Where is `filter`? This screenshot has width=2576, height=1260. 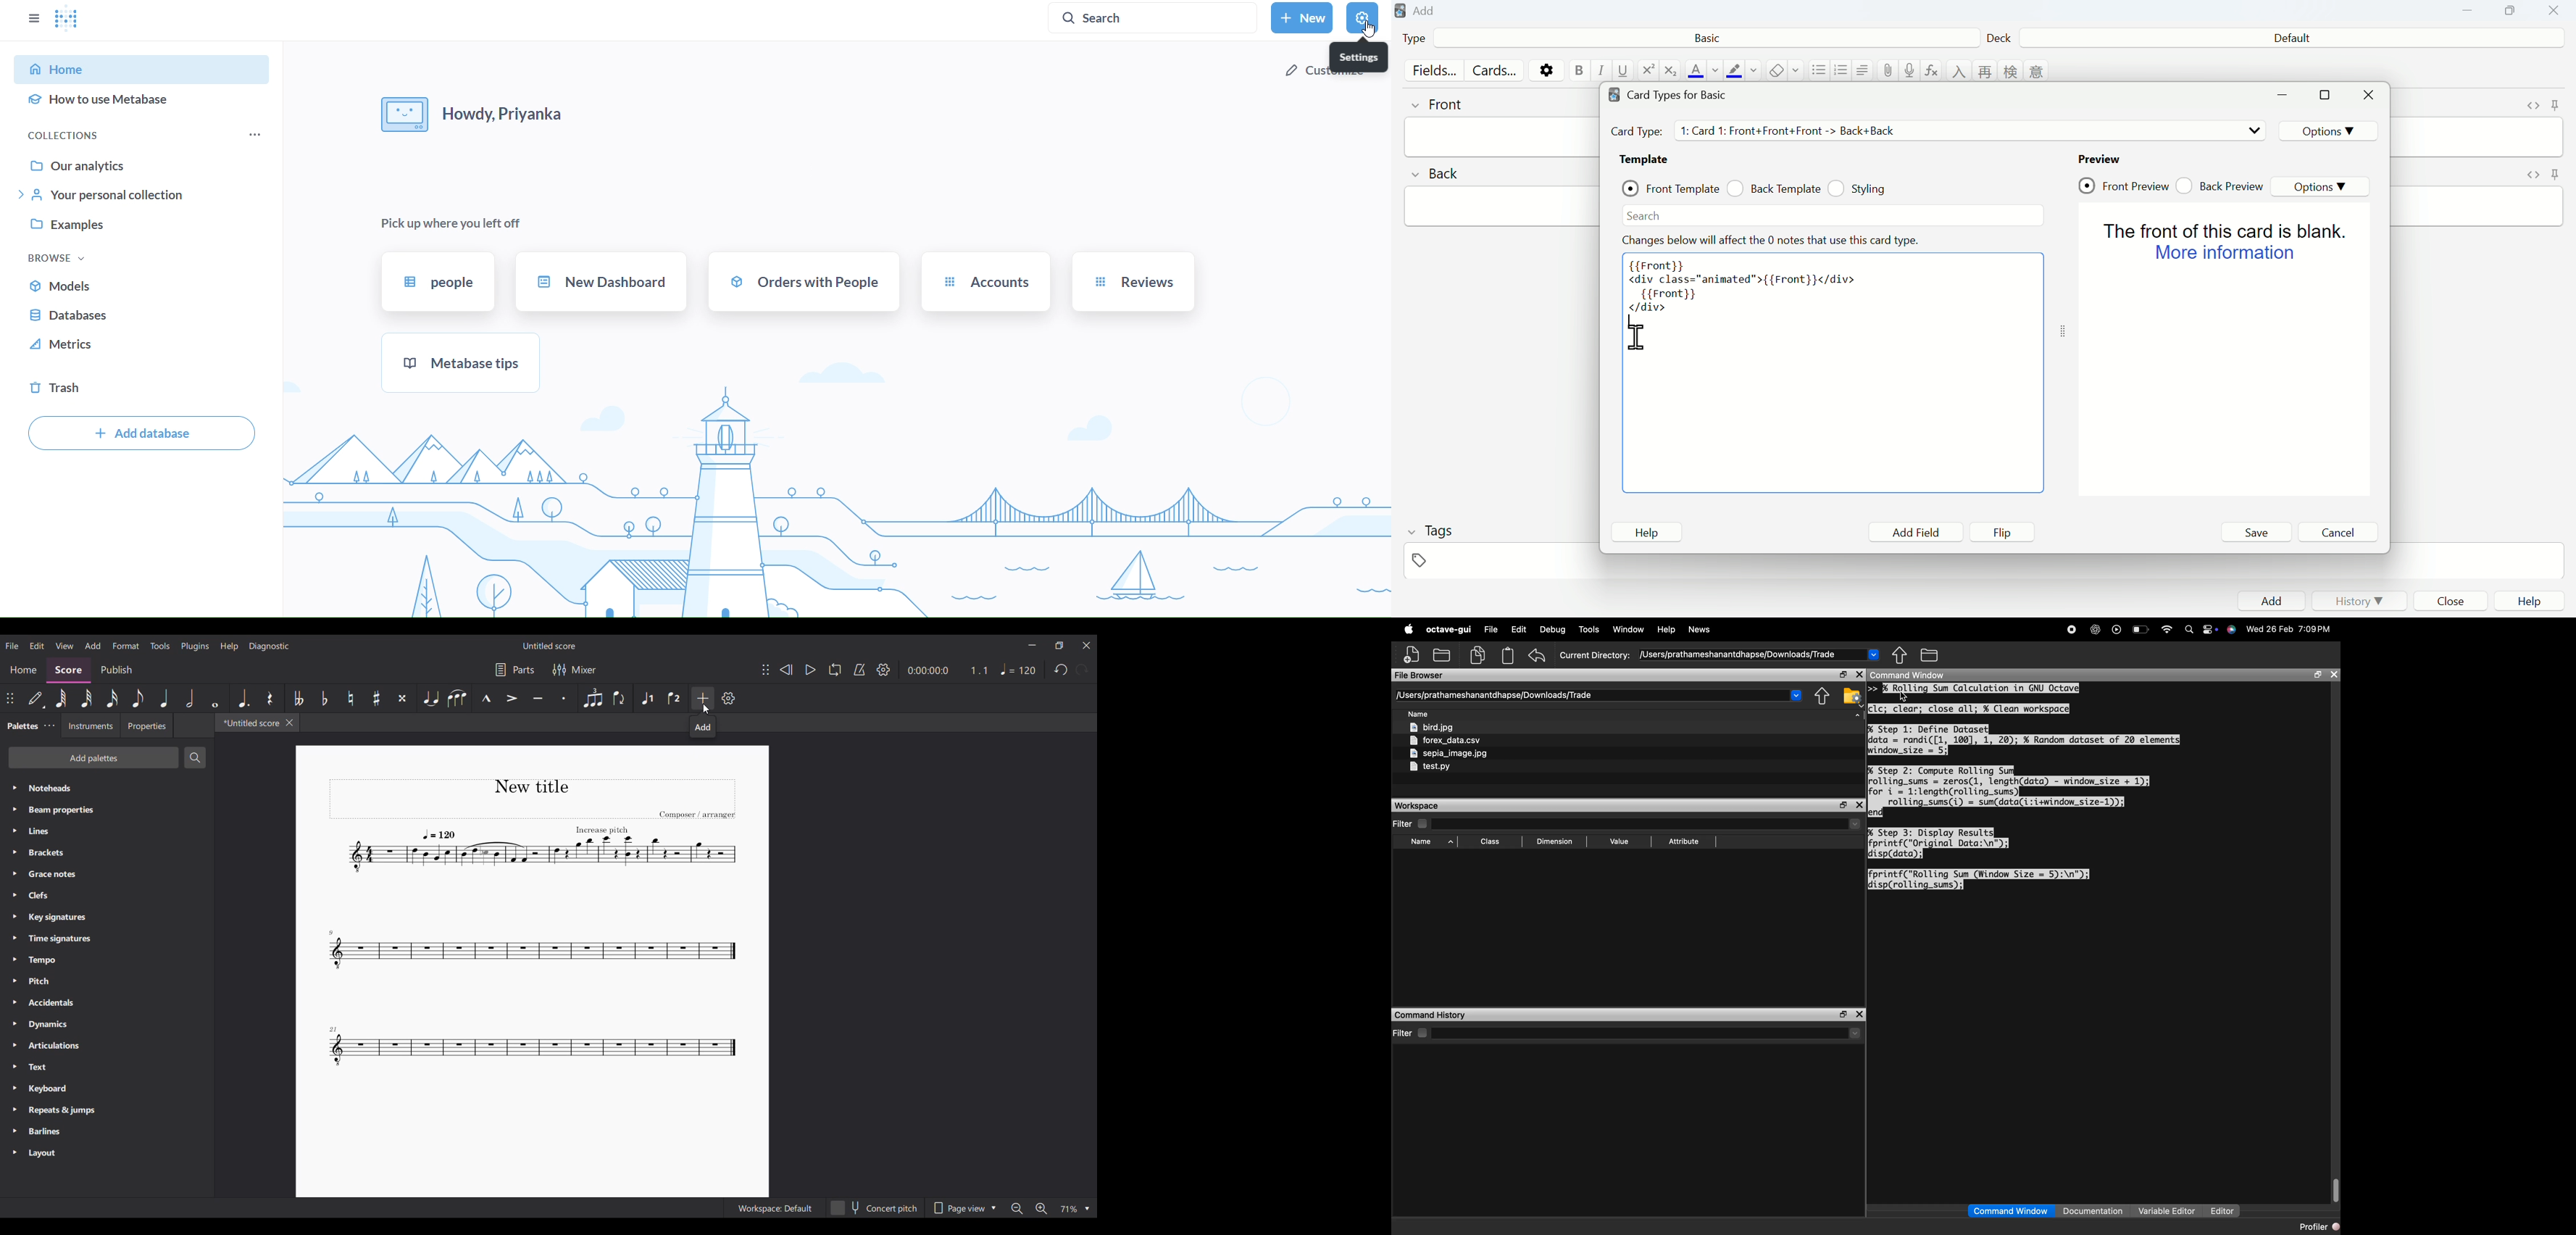
filter is located at coordinates (1411, 824).